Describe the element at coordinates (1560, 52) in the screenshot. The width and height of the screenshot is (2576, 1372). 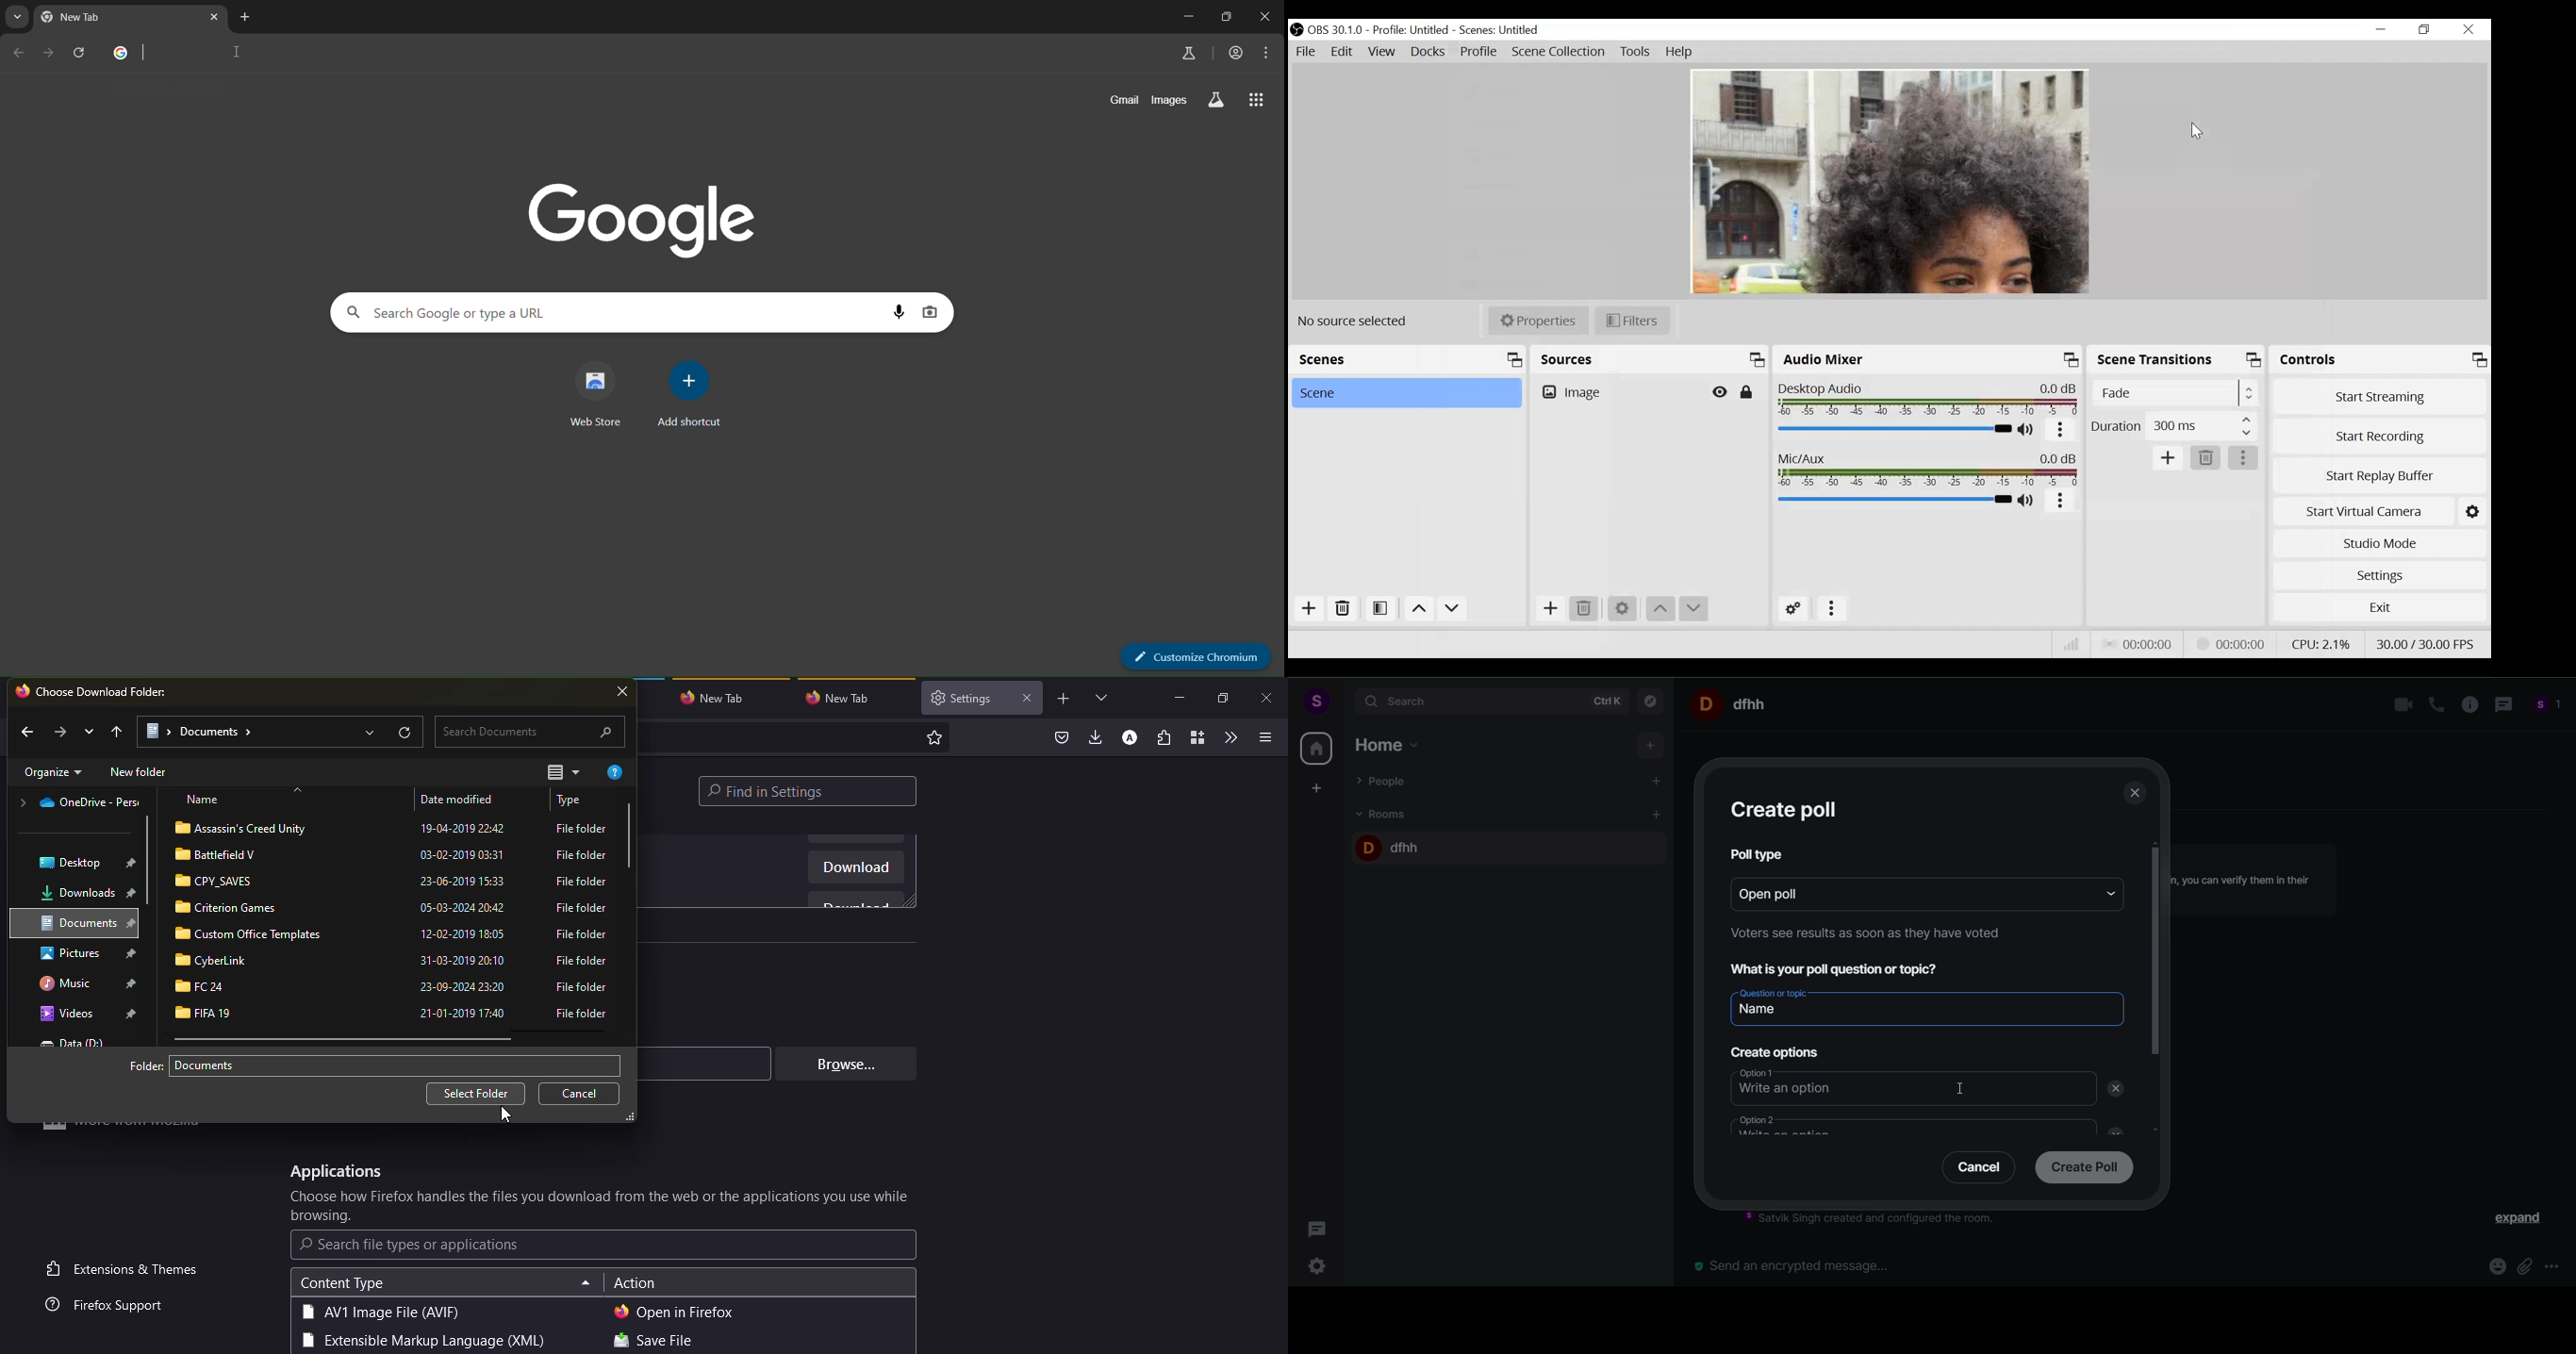
I see `Scene Collection` at that location.